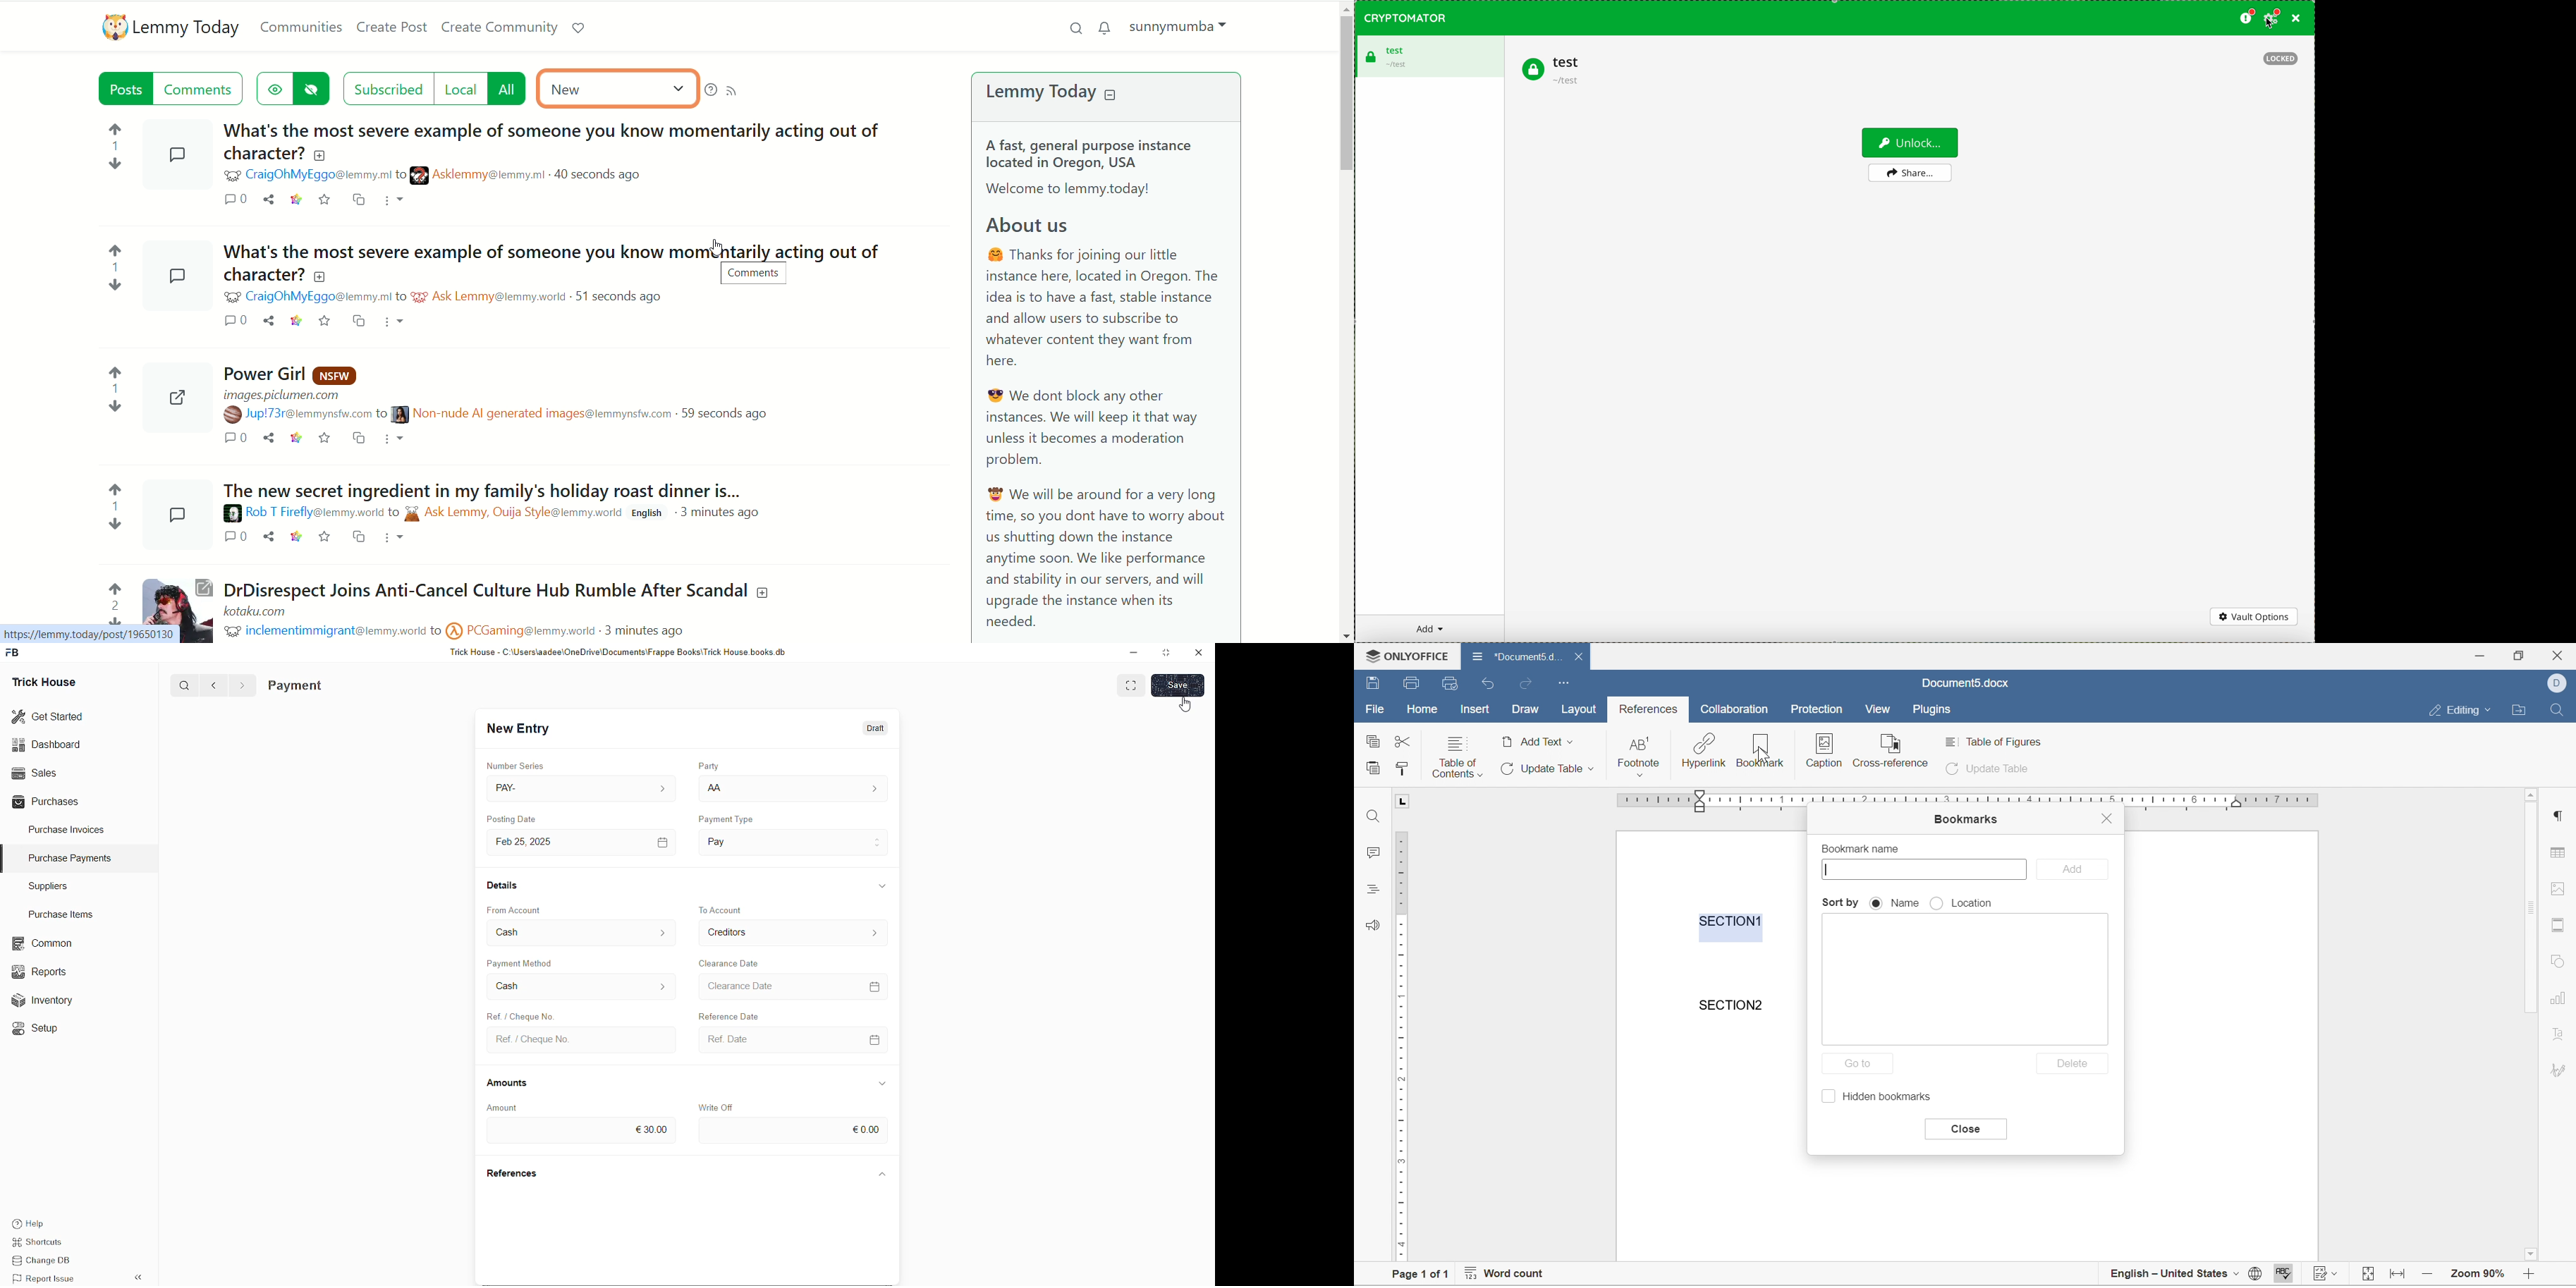 This screenshot has width=2576, height=1288. What do you see at coordinates (740, 839) in the screenshot?
I see `Pay` at bounding box center [740, 839].